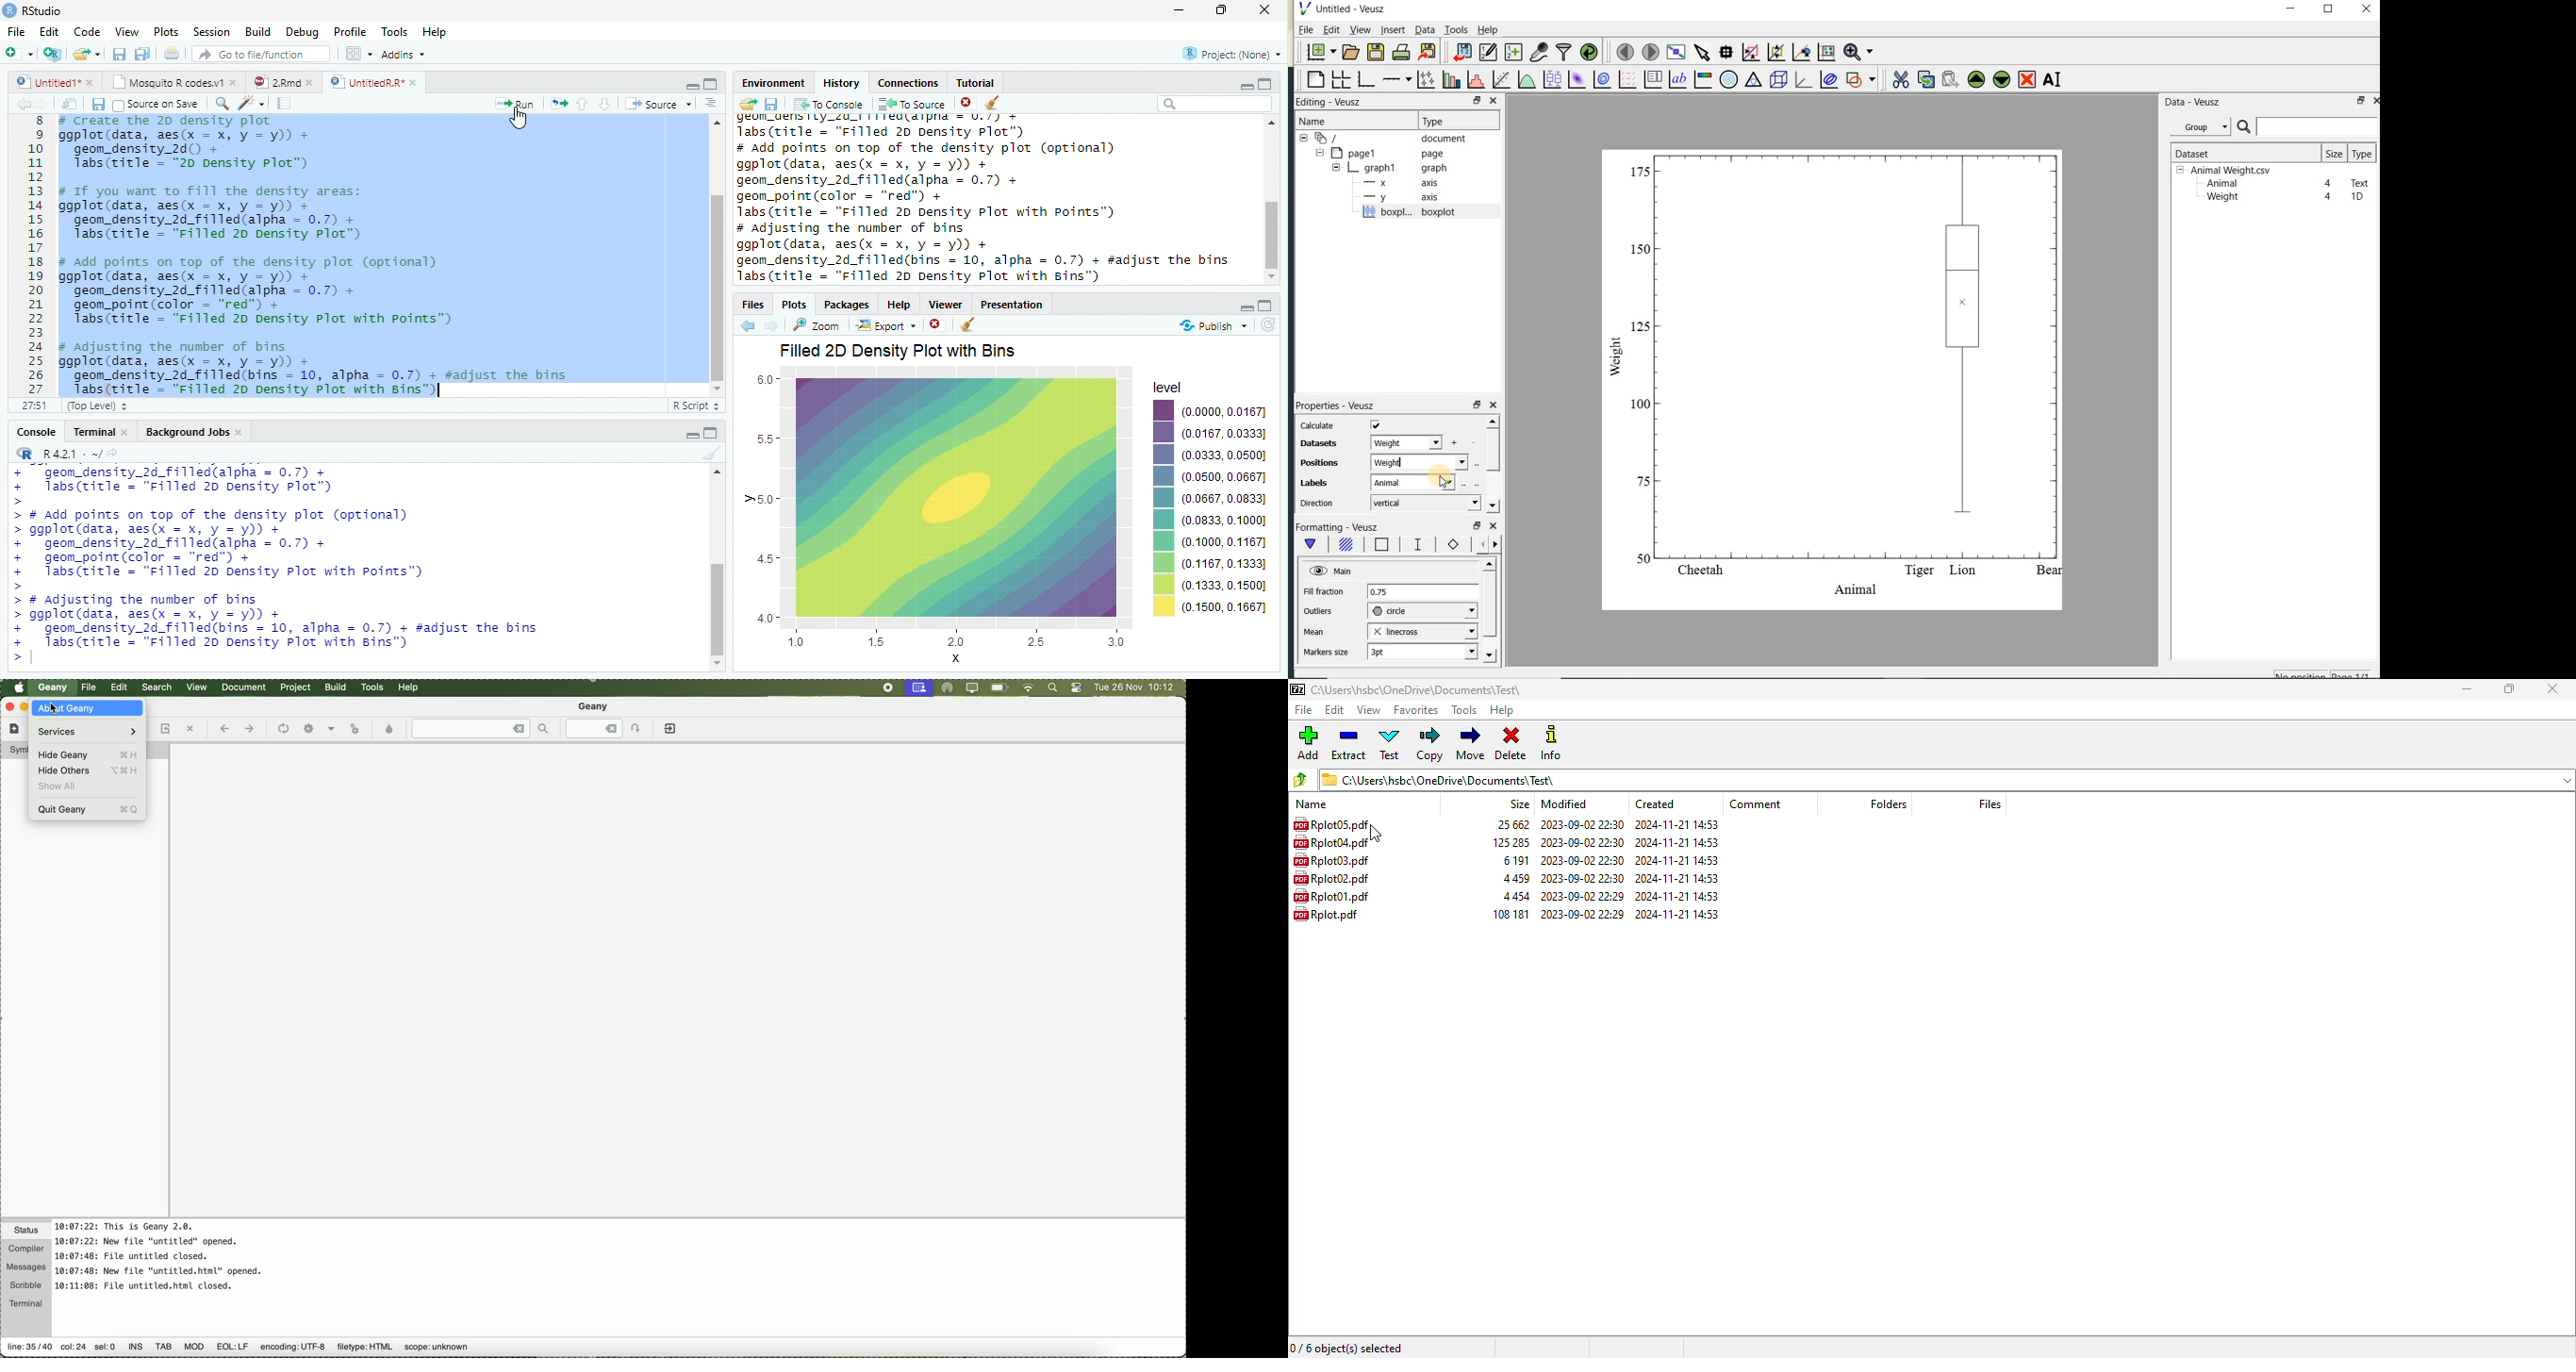  Describe the element at coordinates (1428, 51) in the screenshot. I see `export to graphics format` at that location.